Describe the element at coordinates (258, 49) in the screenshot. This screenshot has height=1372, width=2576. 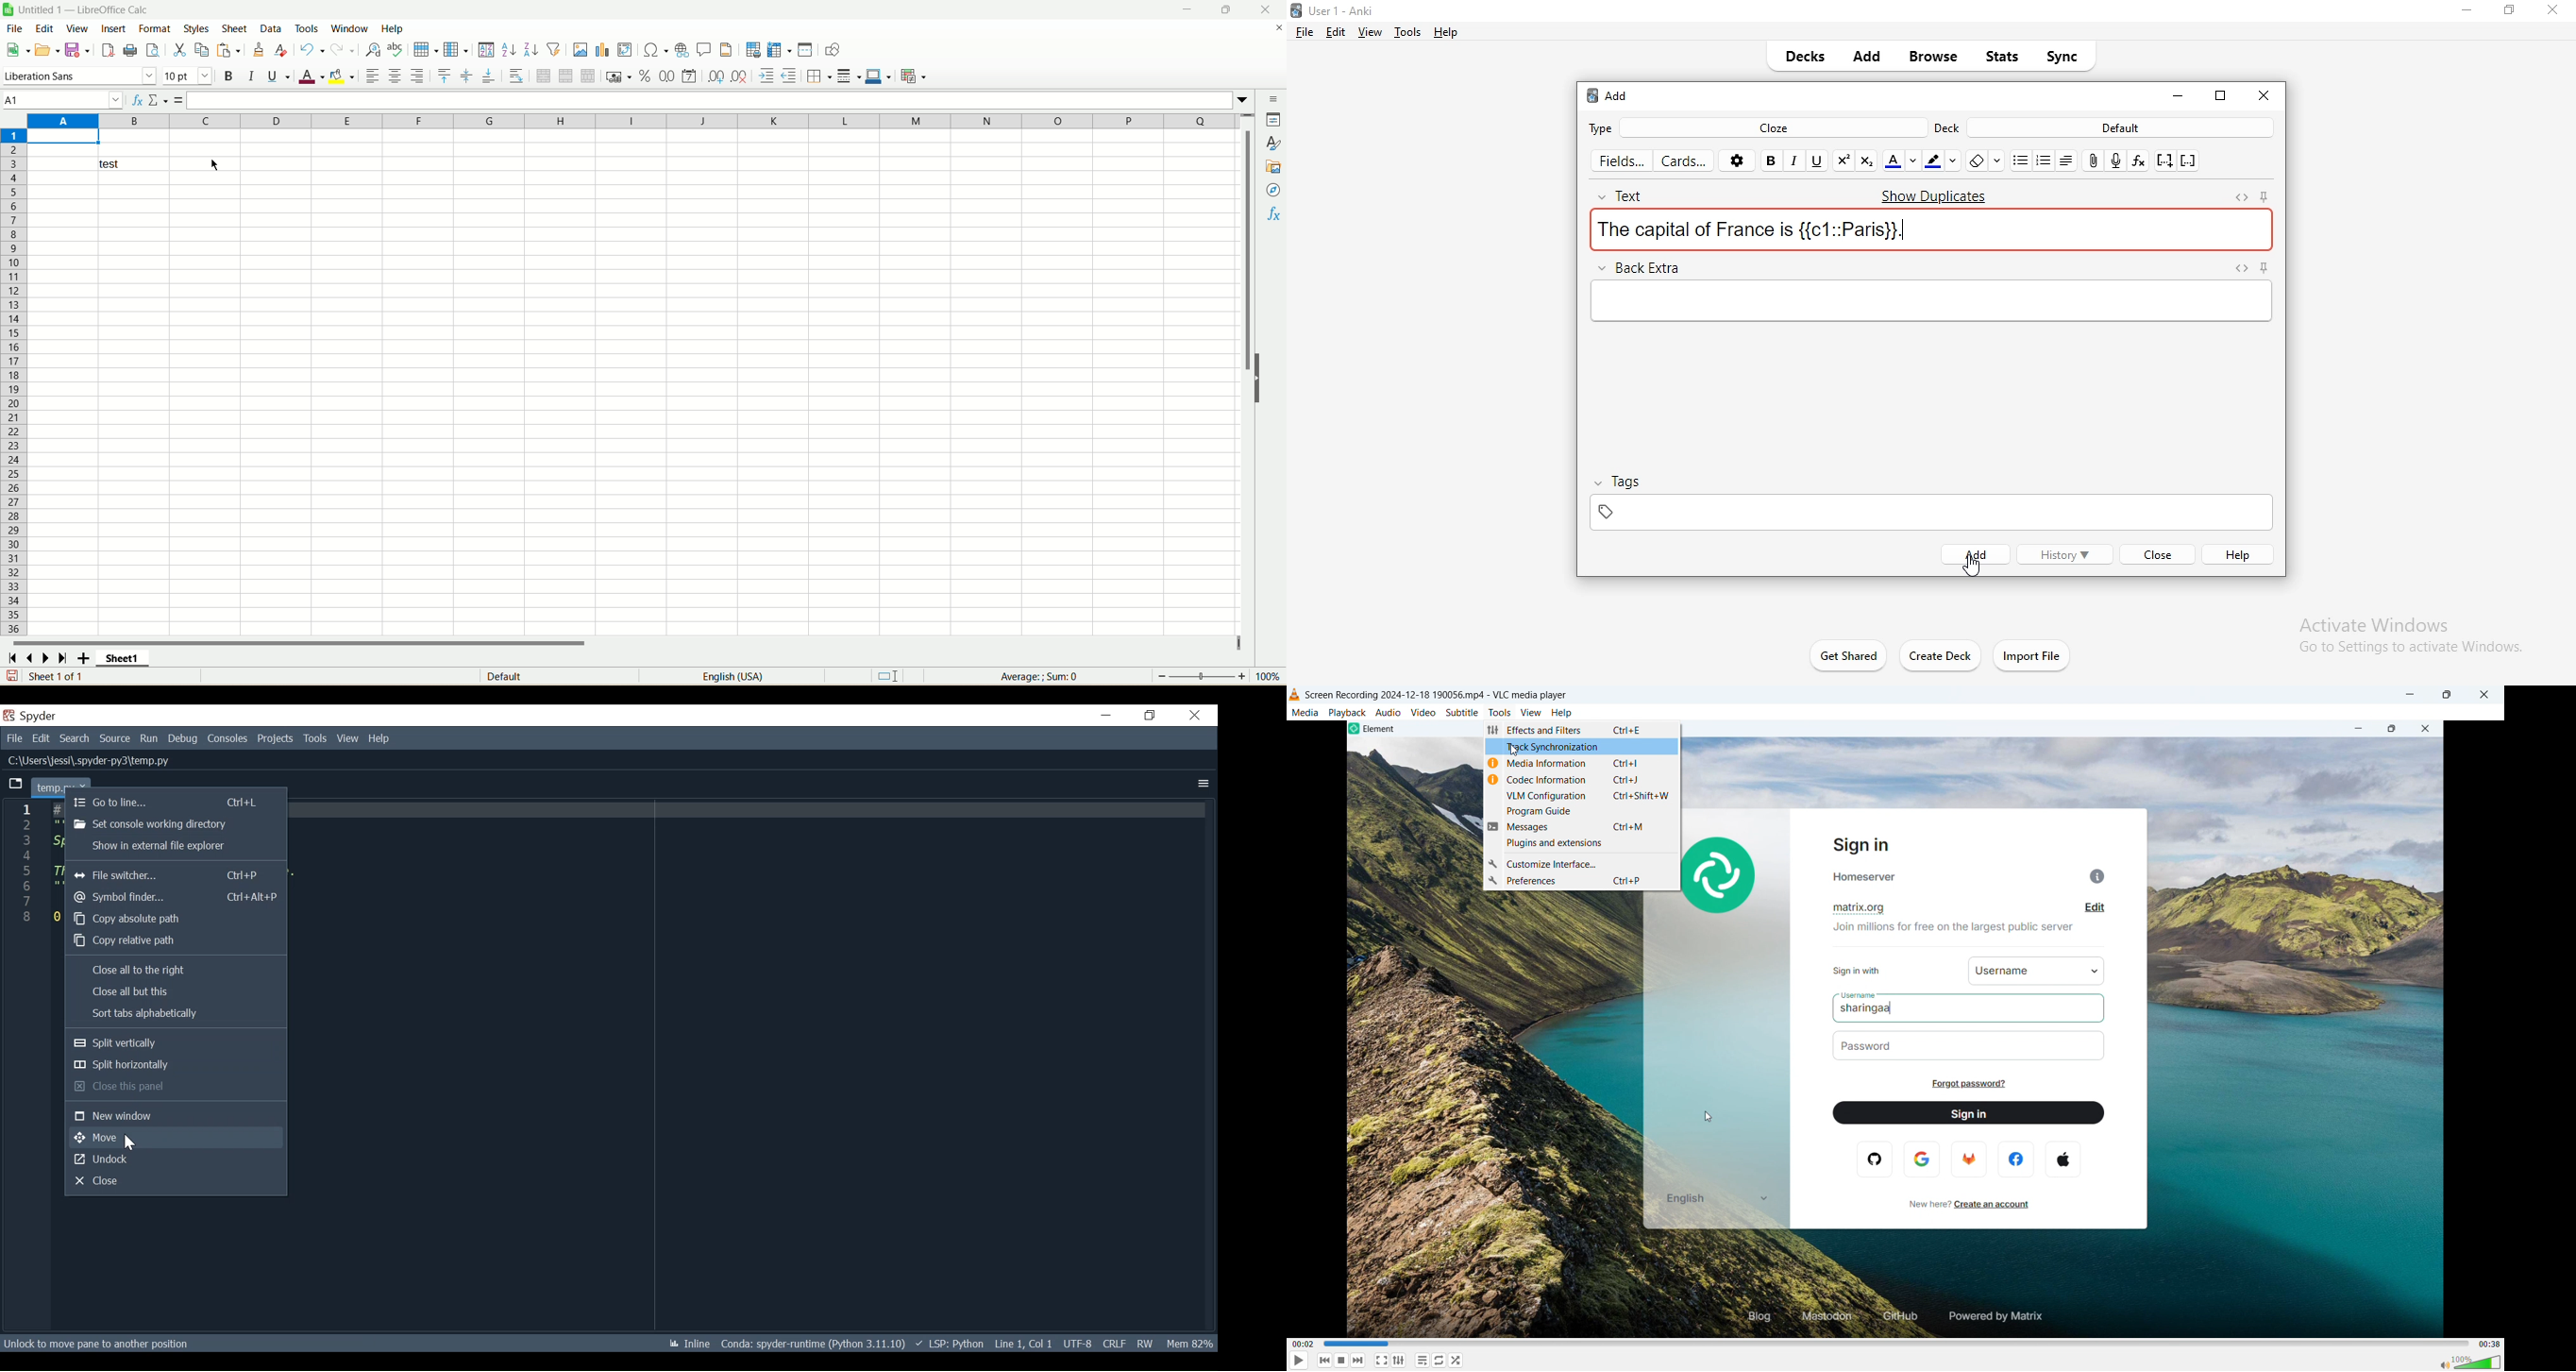
I see `clone formatting` at that location.